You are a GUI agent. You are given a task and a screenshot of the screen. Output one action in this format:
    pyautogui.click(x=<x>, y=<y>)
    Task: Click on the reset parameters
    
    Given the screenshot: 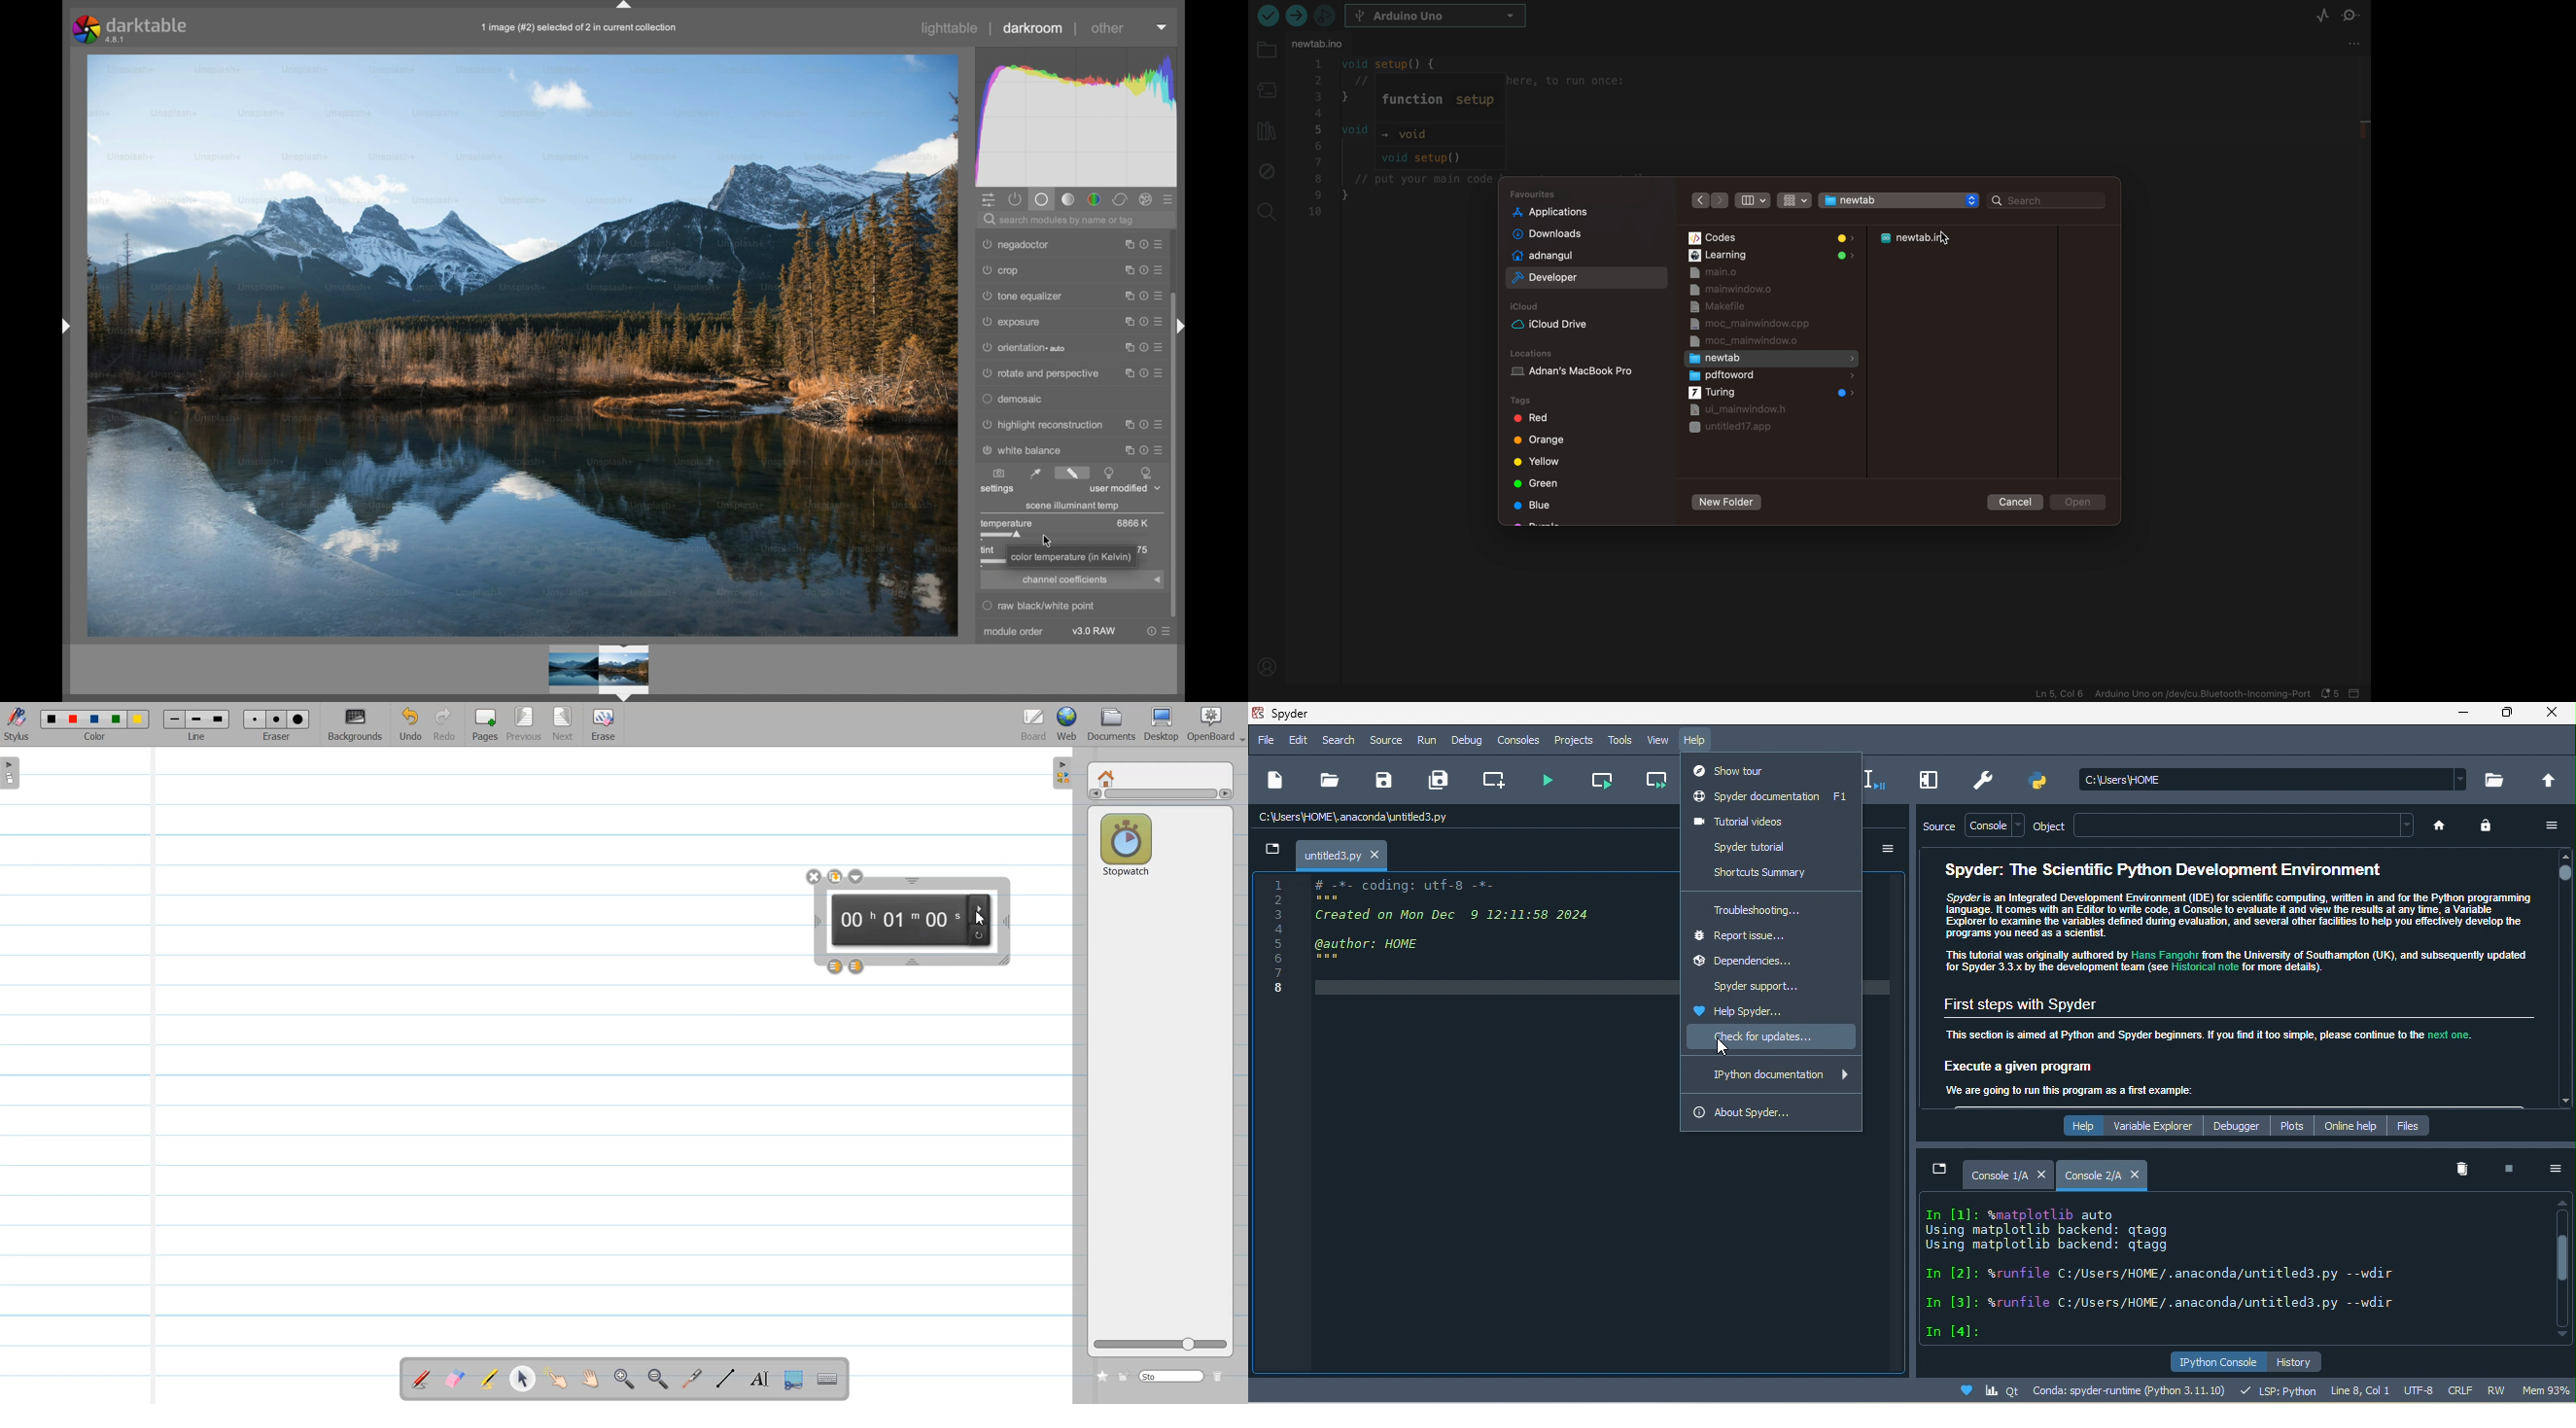 What is the action you would take?
    pyautogui.click(x=1143, y=396)
    